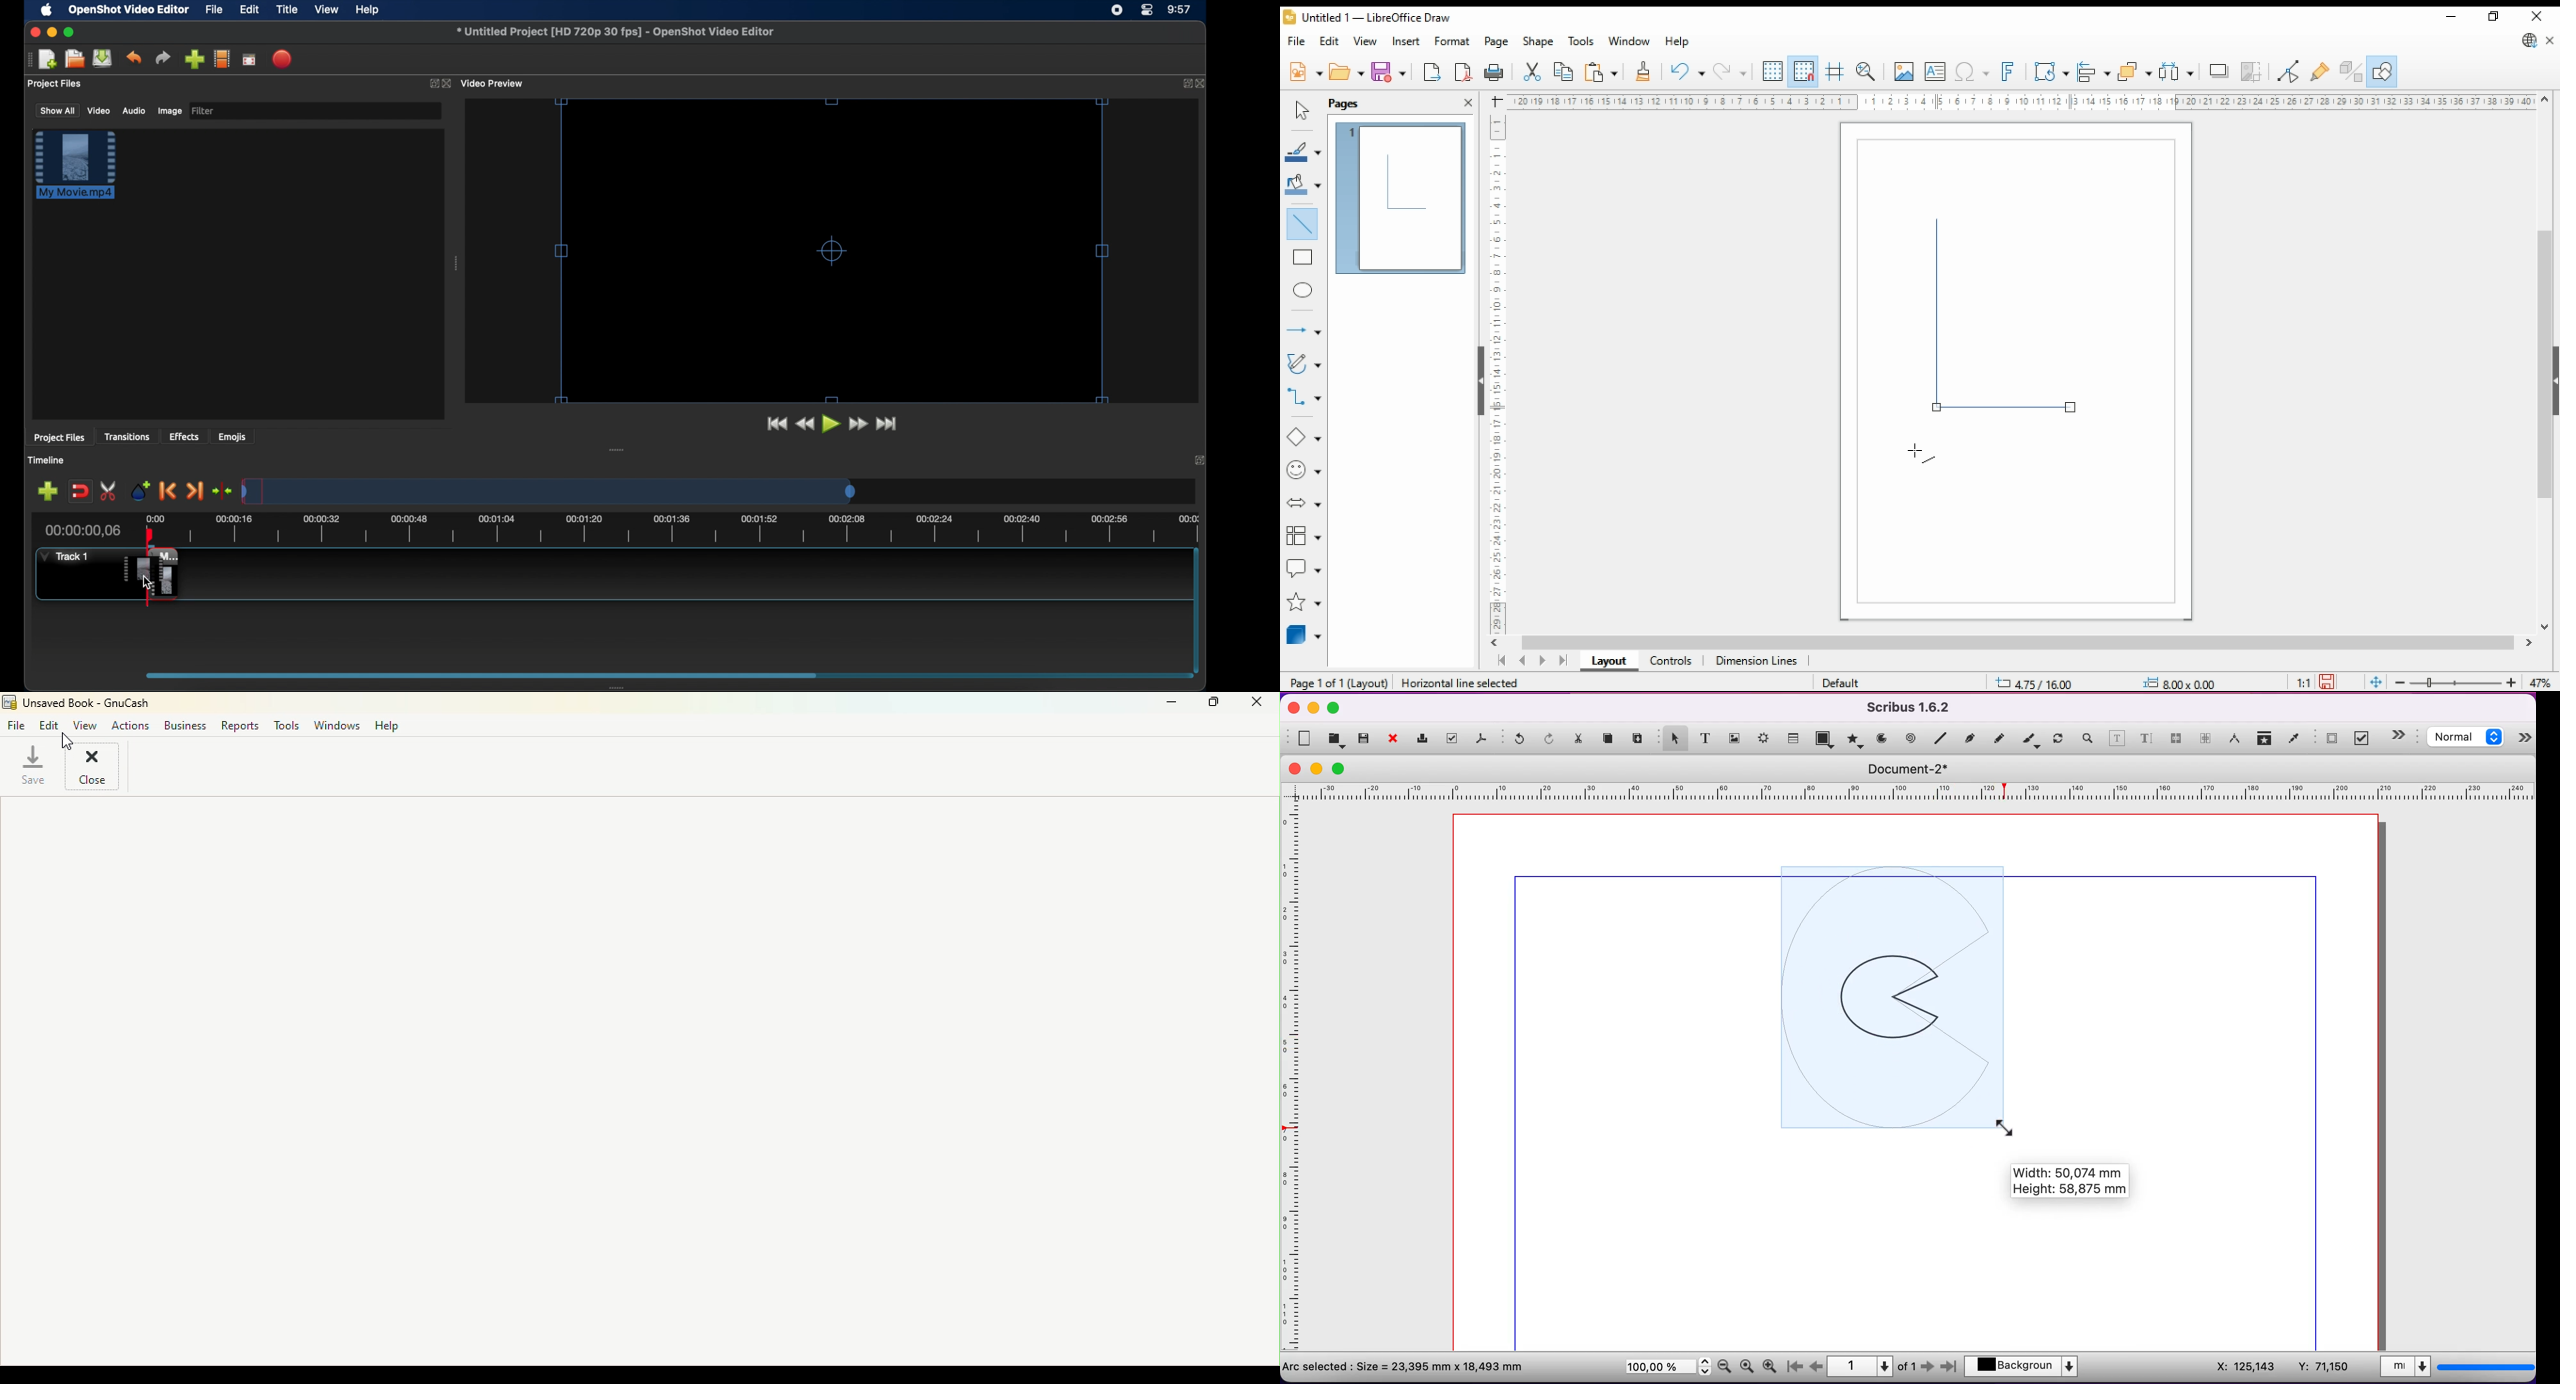 This screenshot has width=2576, height=1400. Describe the element at coordinates (1630, 43) in the screenshot. I see `window` at that location.